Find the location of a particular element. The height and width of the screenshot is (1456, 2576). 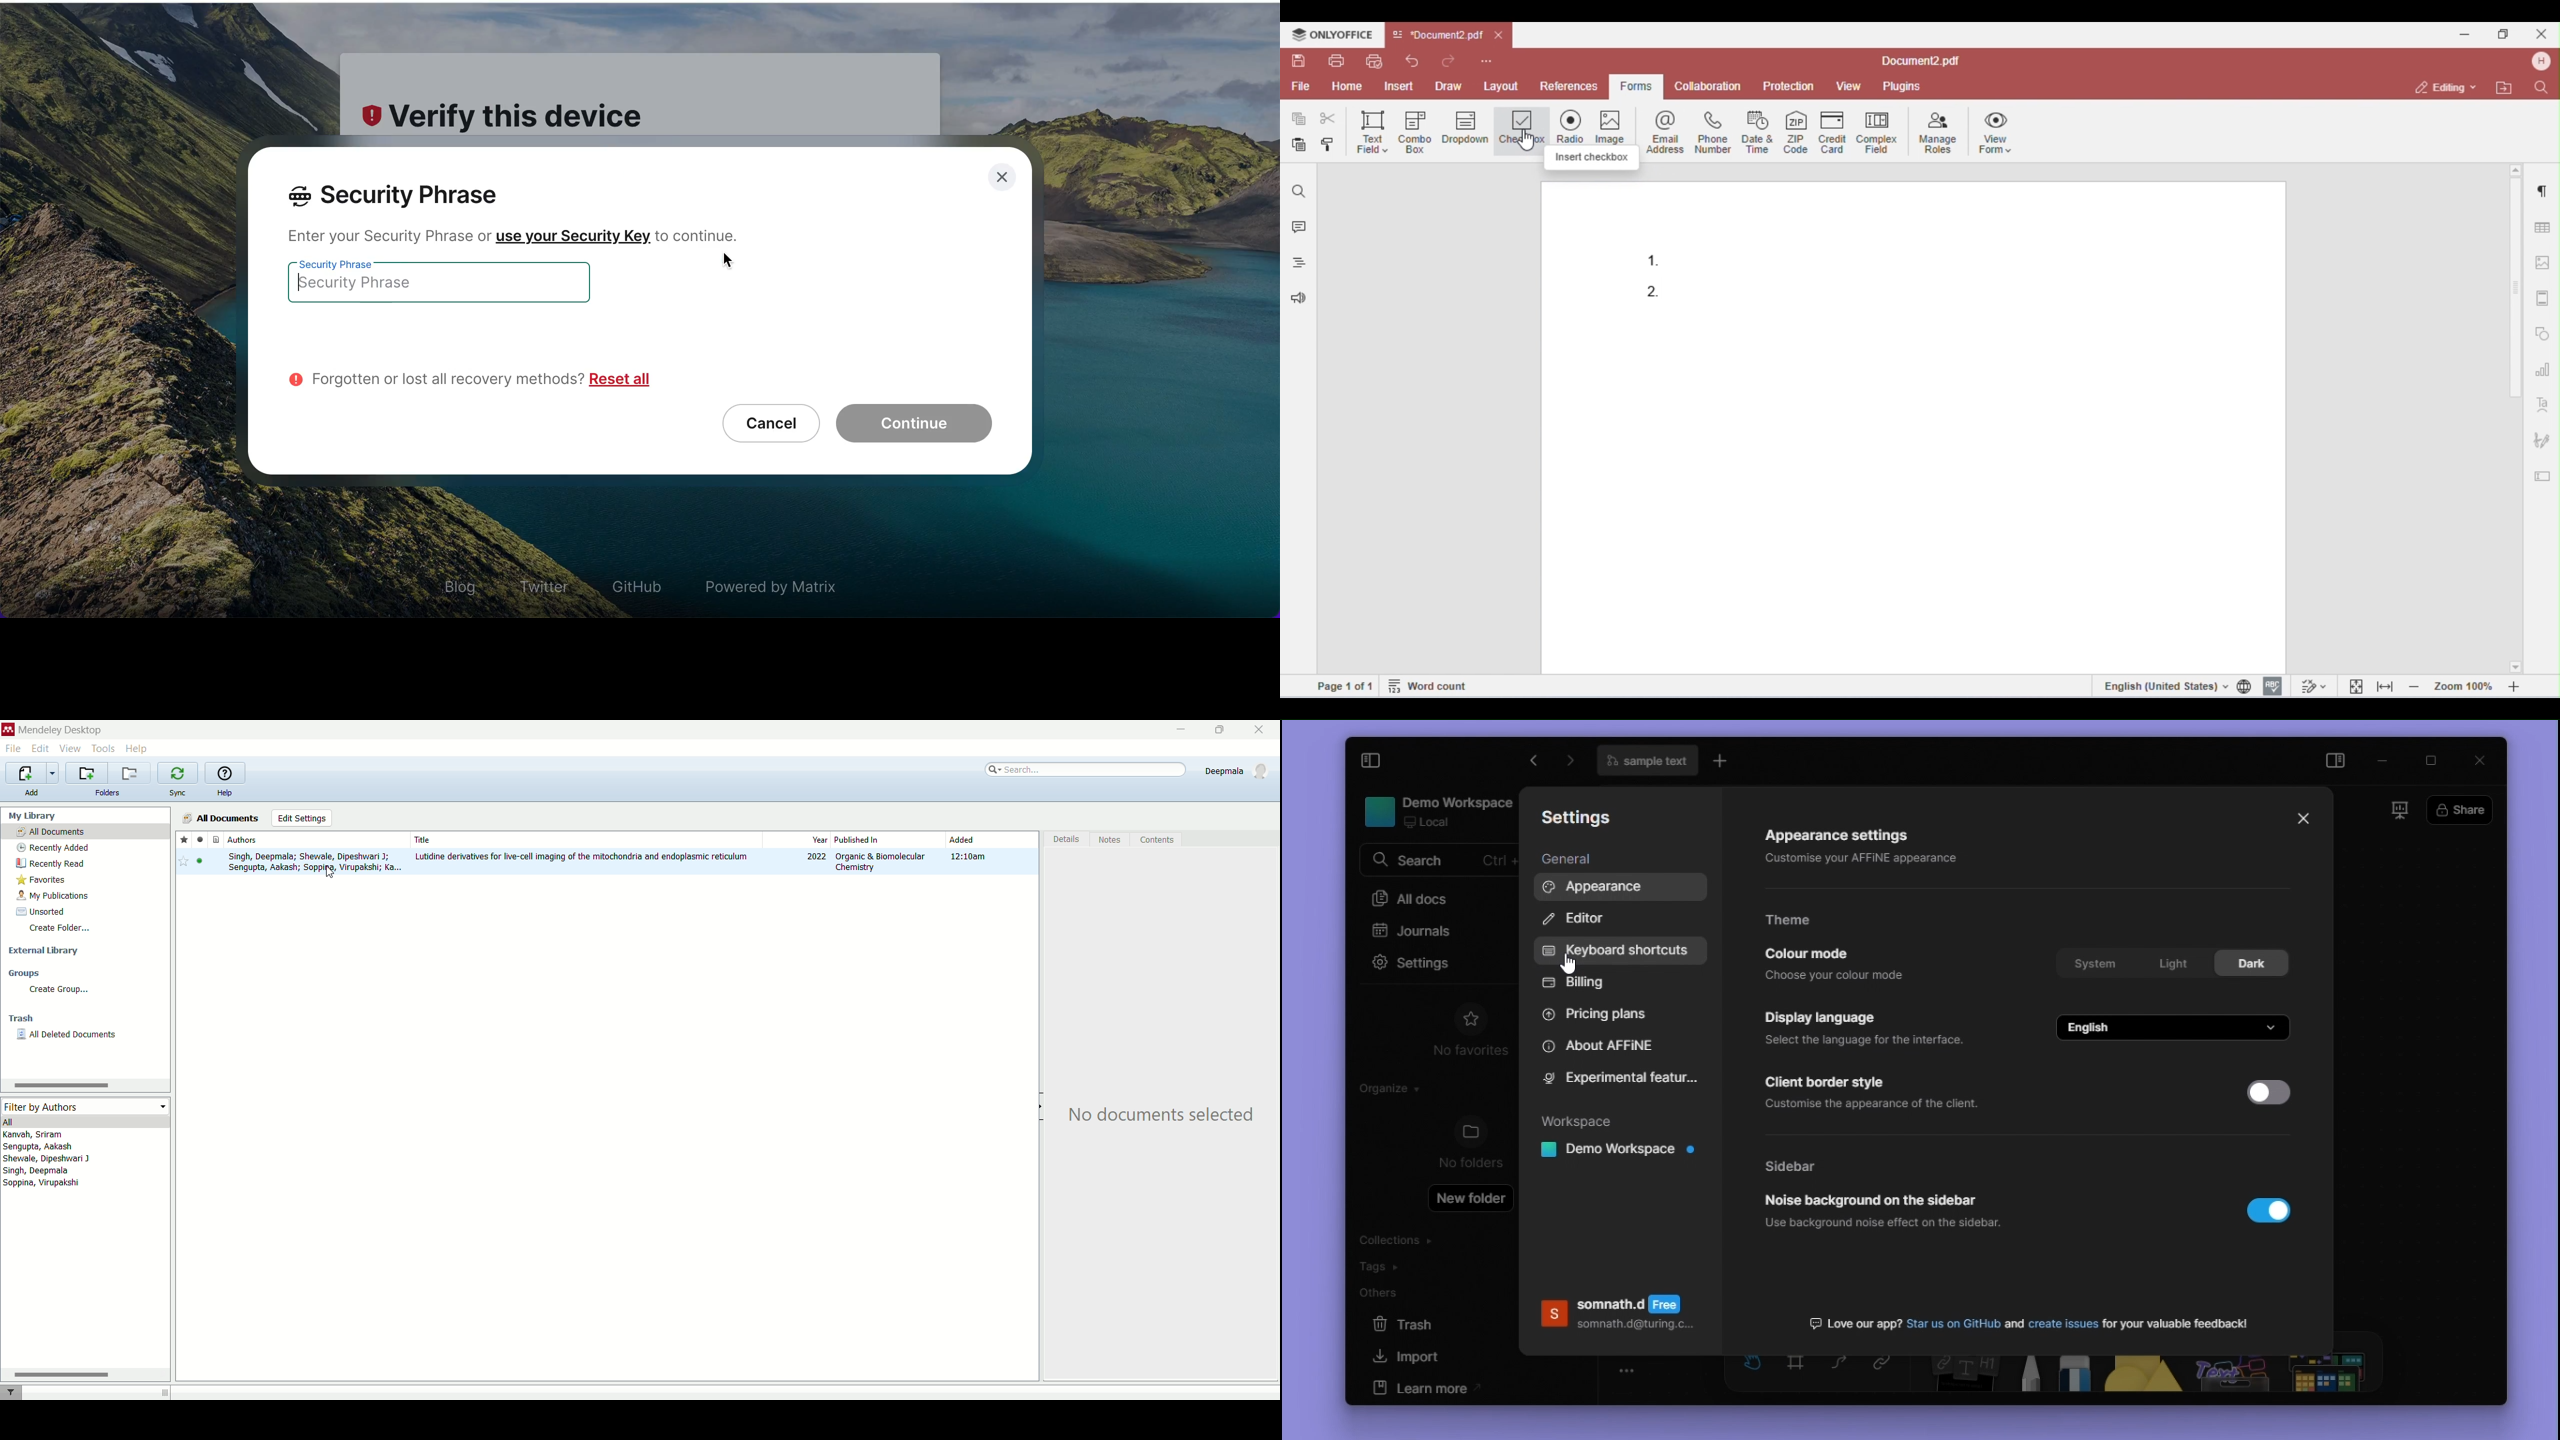

Active is located at coordinates (201, 863).